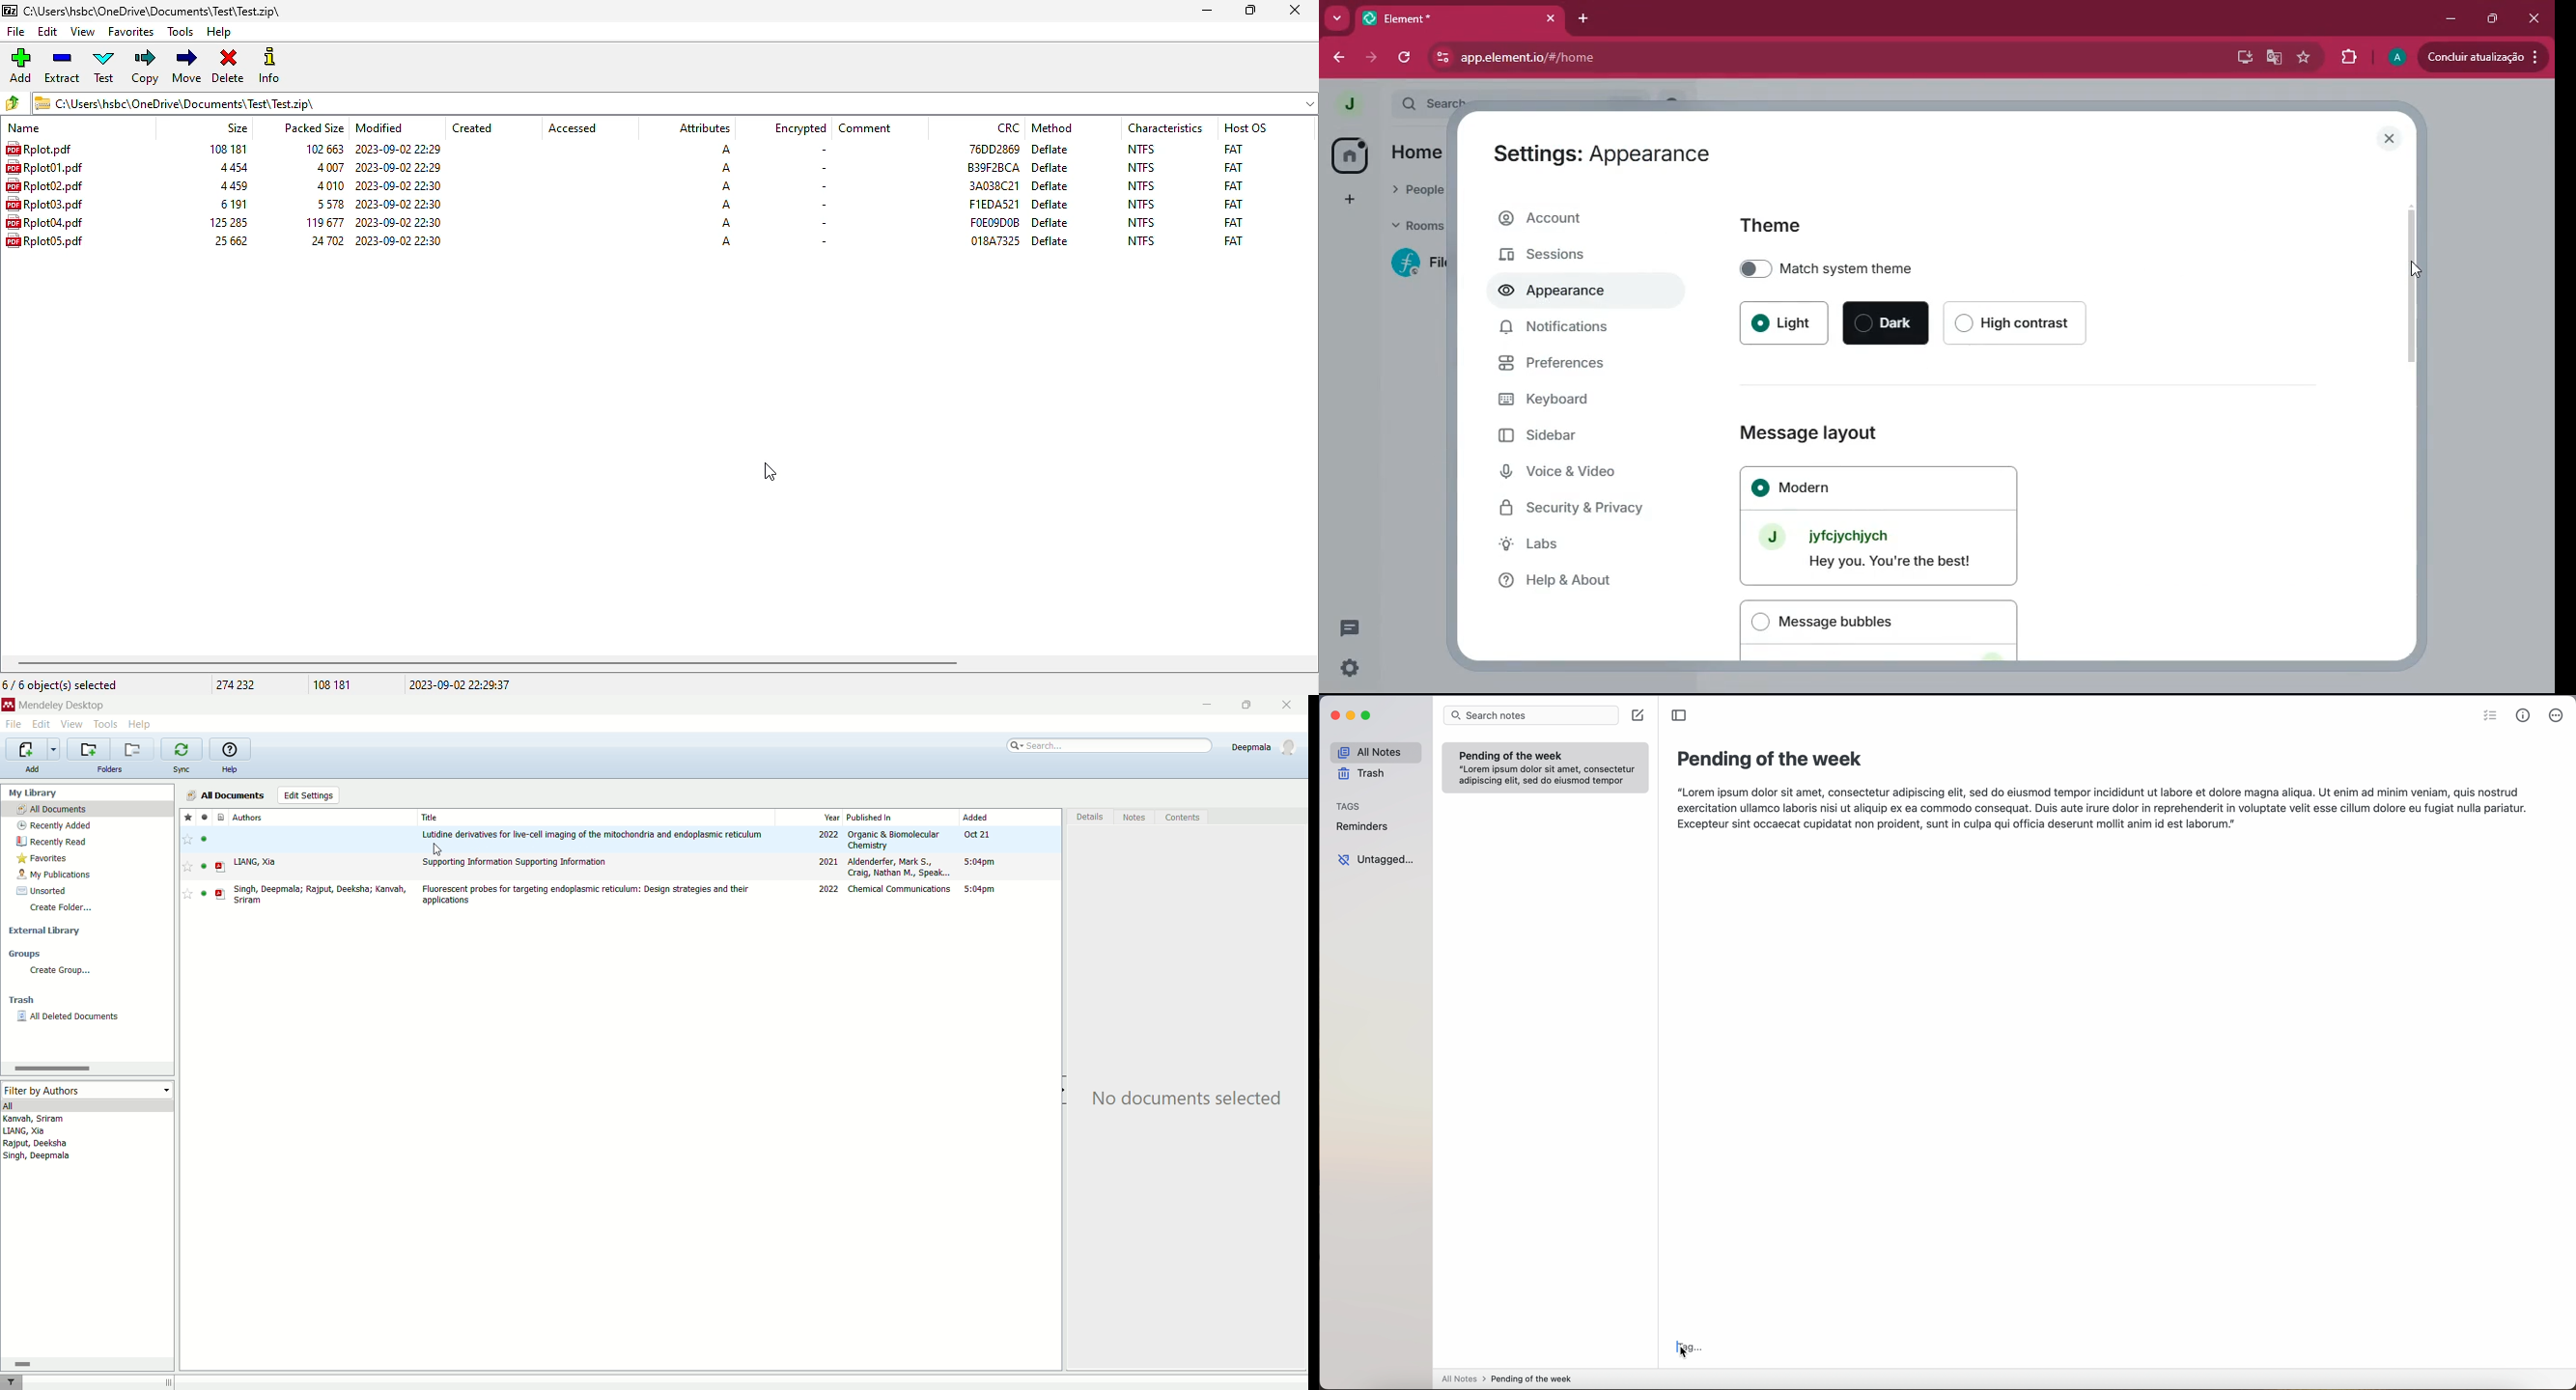 The height and width of the screenshot is (1400, 2576). What do you see at coordinates (2394, 57) in the screenshot?
I see `profile` at bounding box center [2394, 57].